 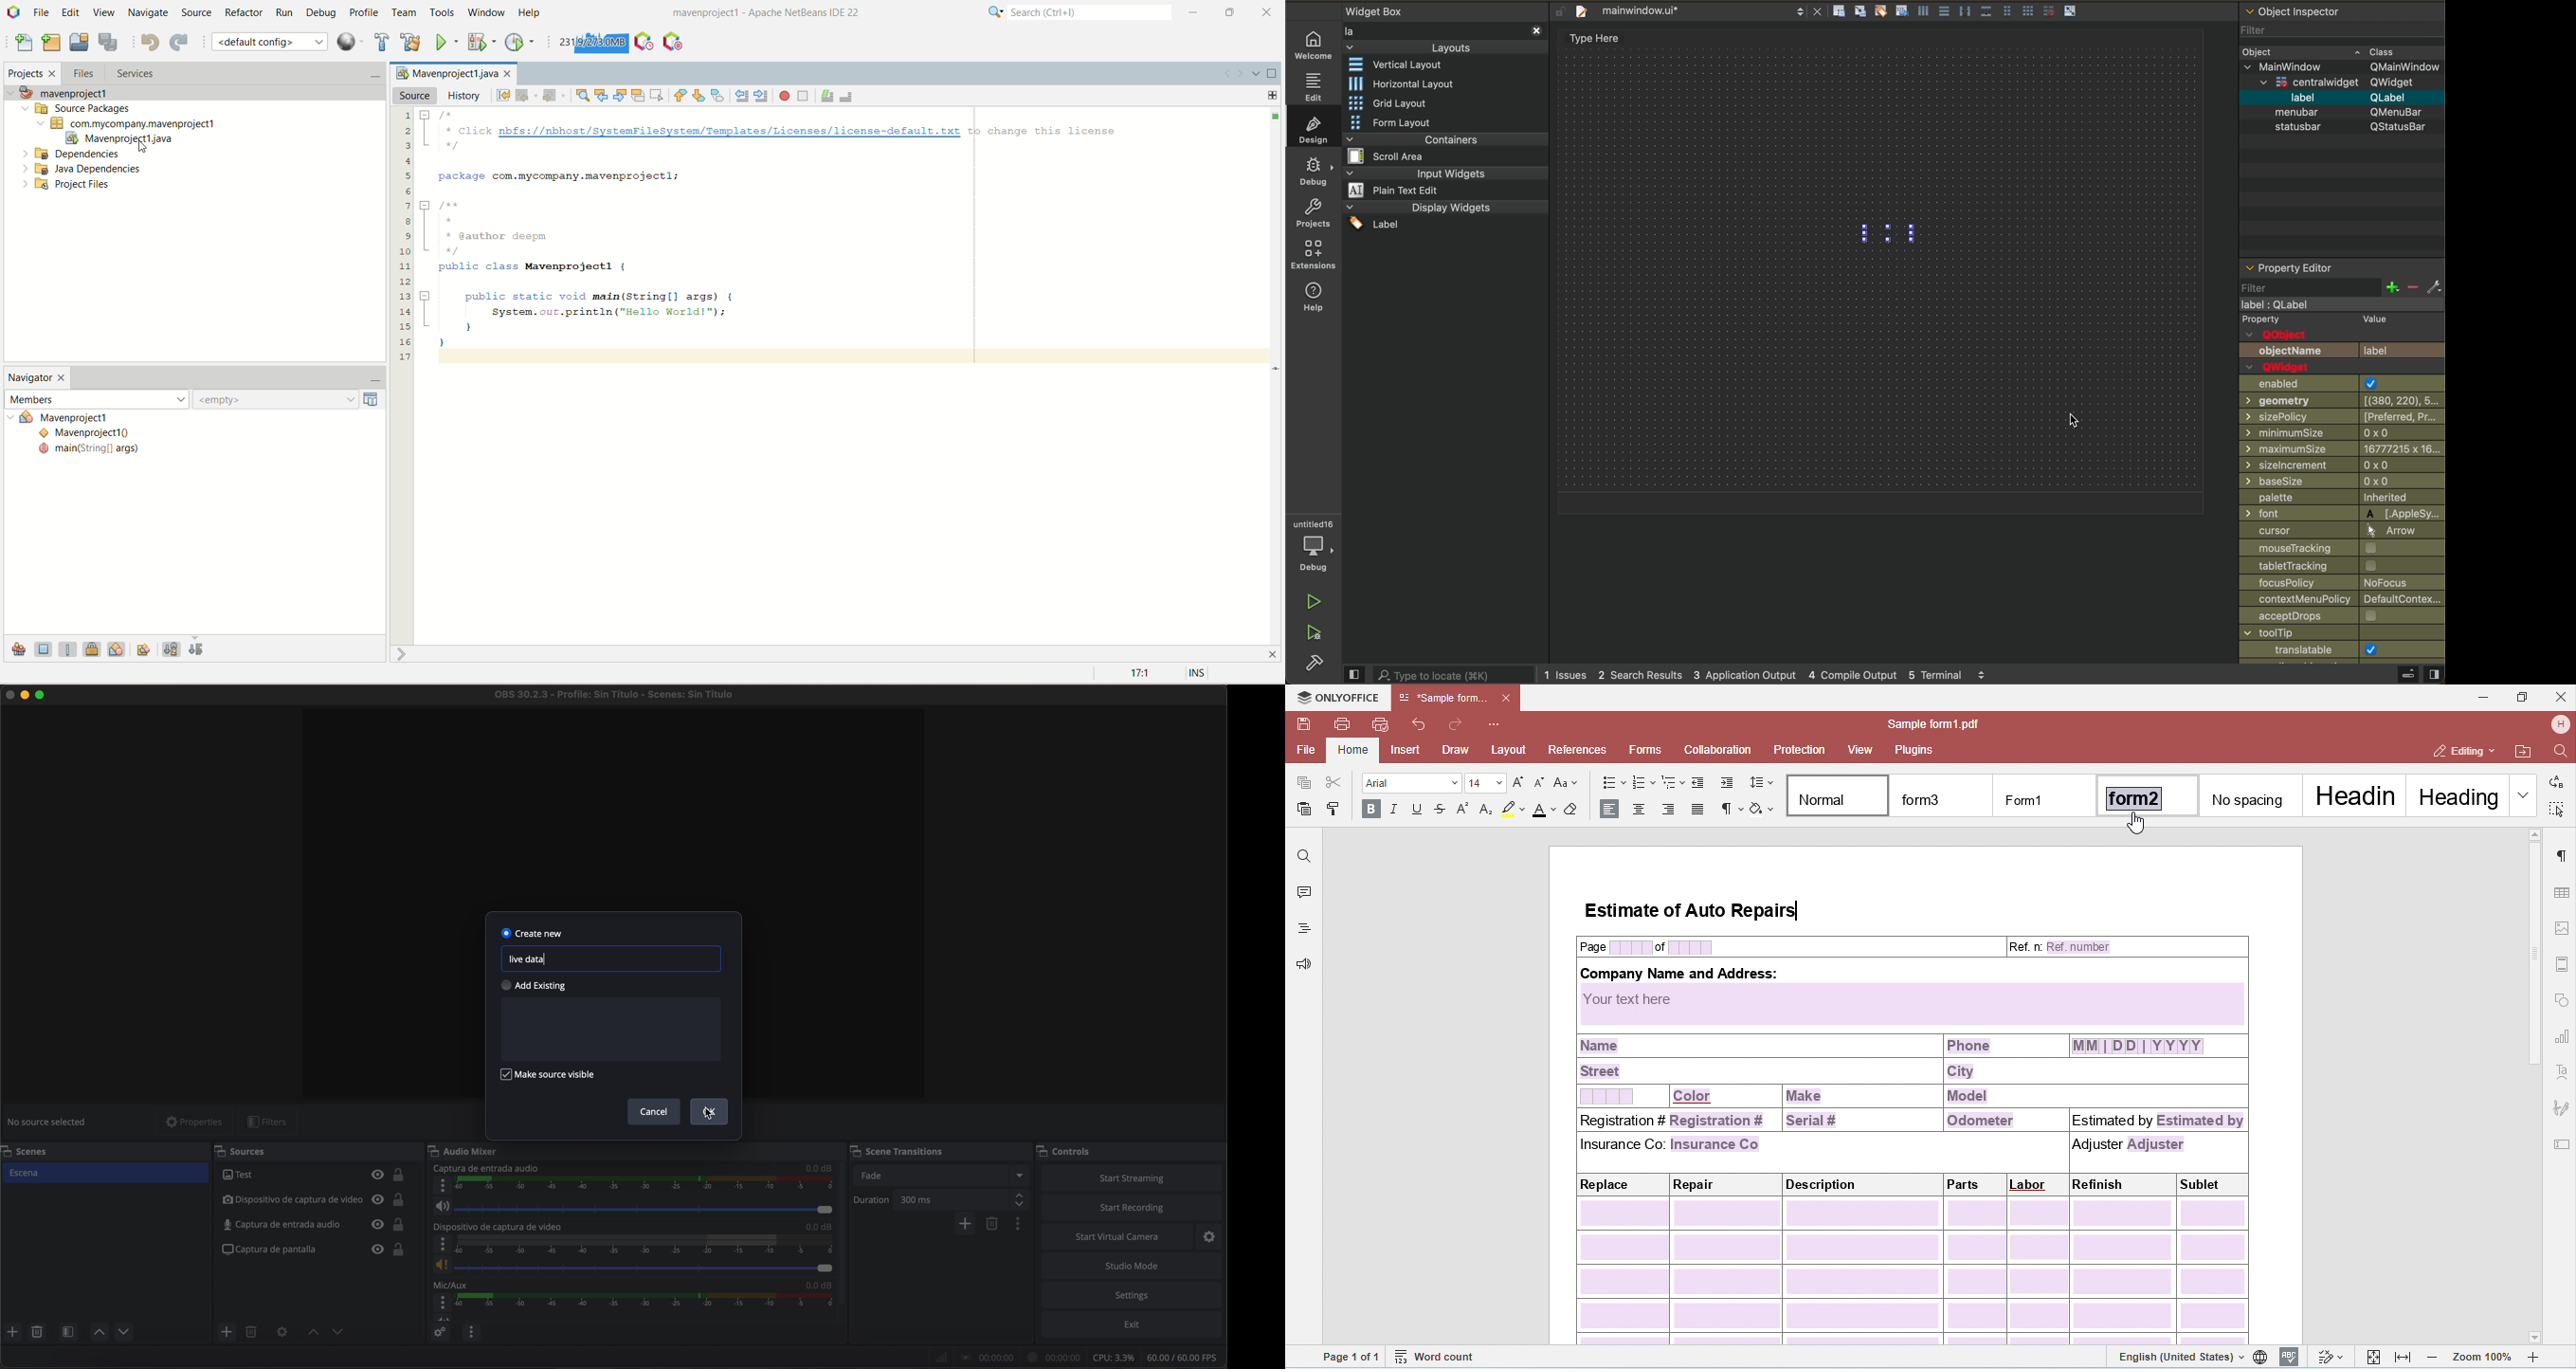 I want to click on move sources down, so click(x=124, y=1332).